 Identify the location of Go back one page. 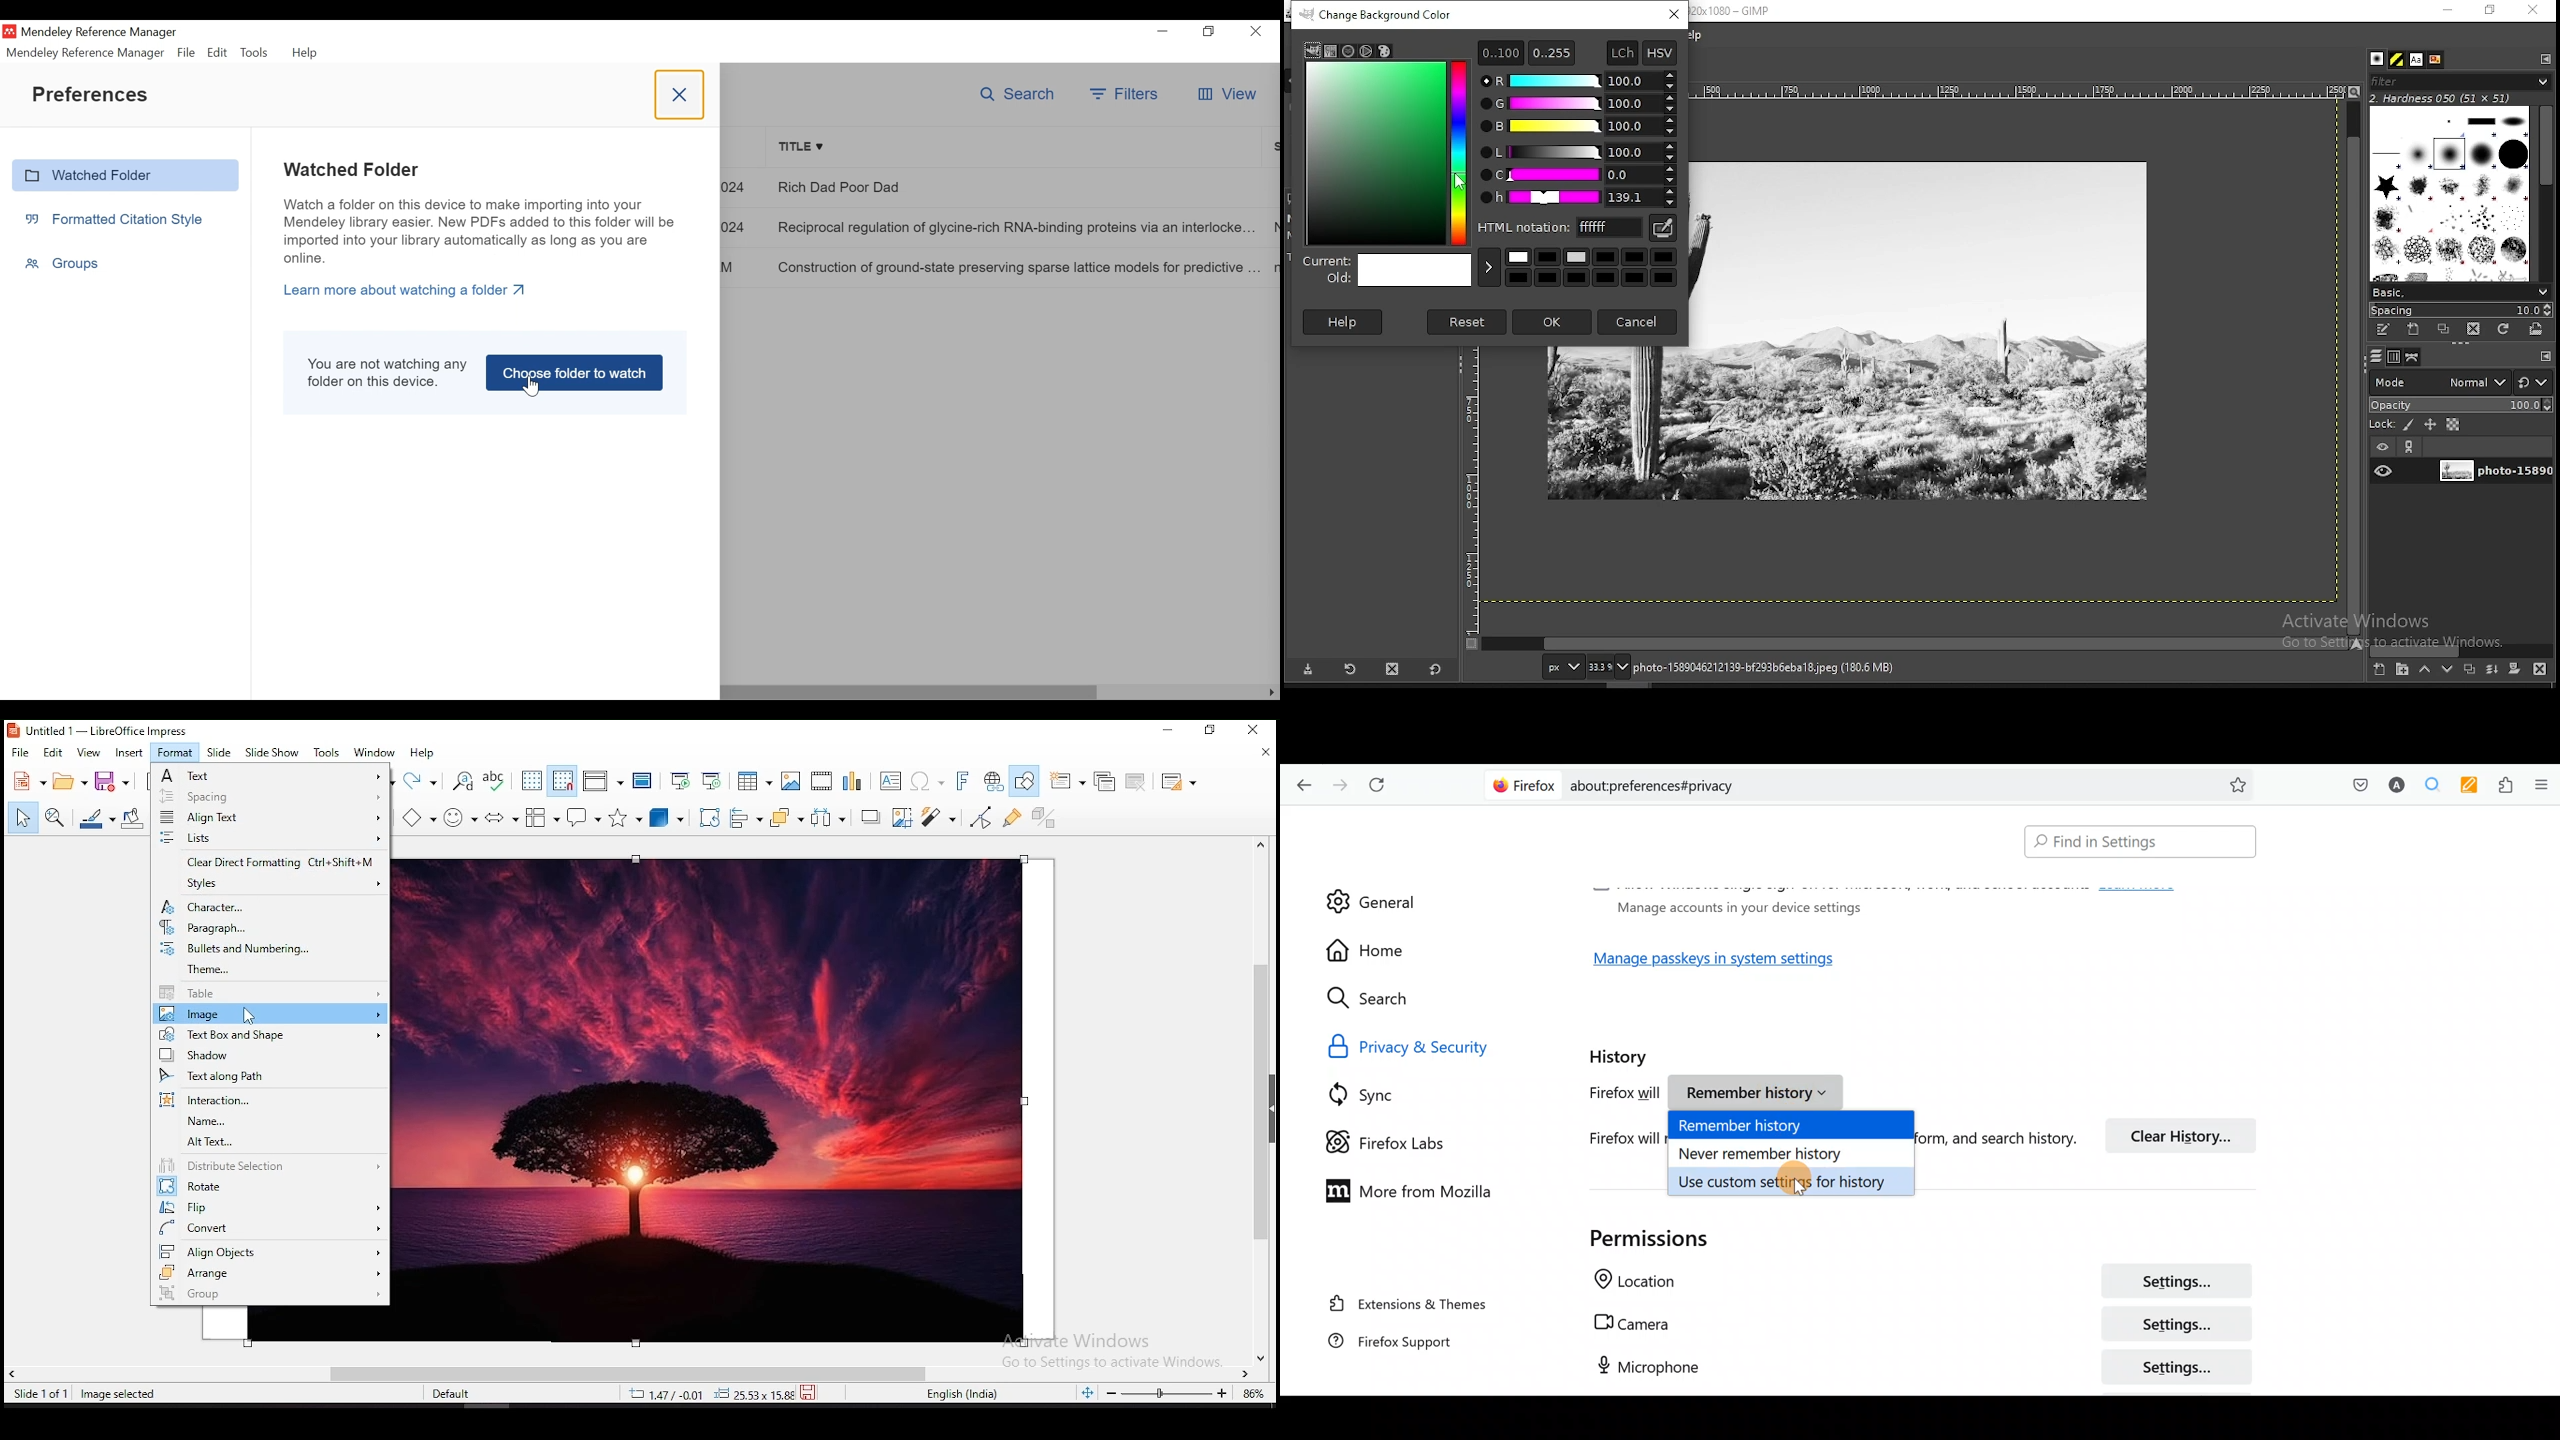
(1301, 783).